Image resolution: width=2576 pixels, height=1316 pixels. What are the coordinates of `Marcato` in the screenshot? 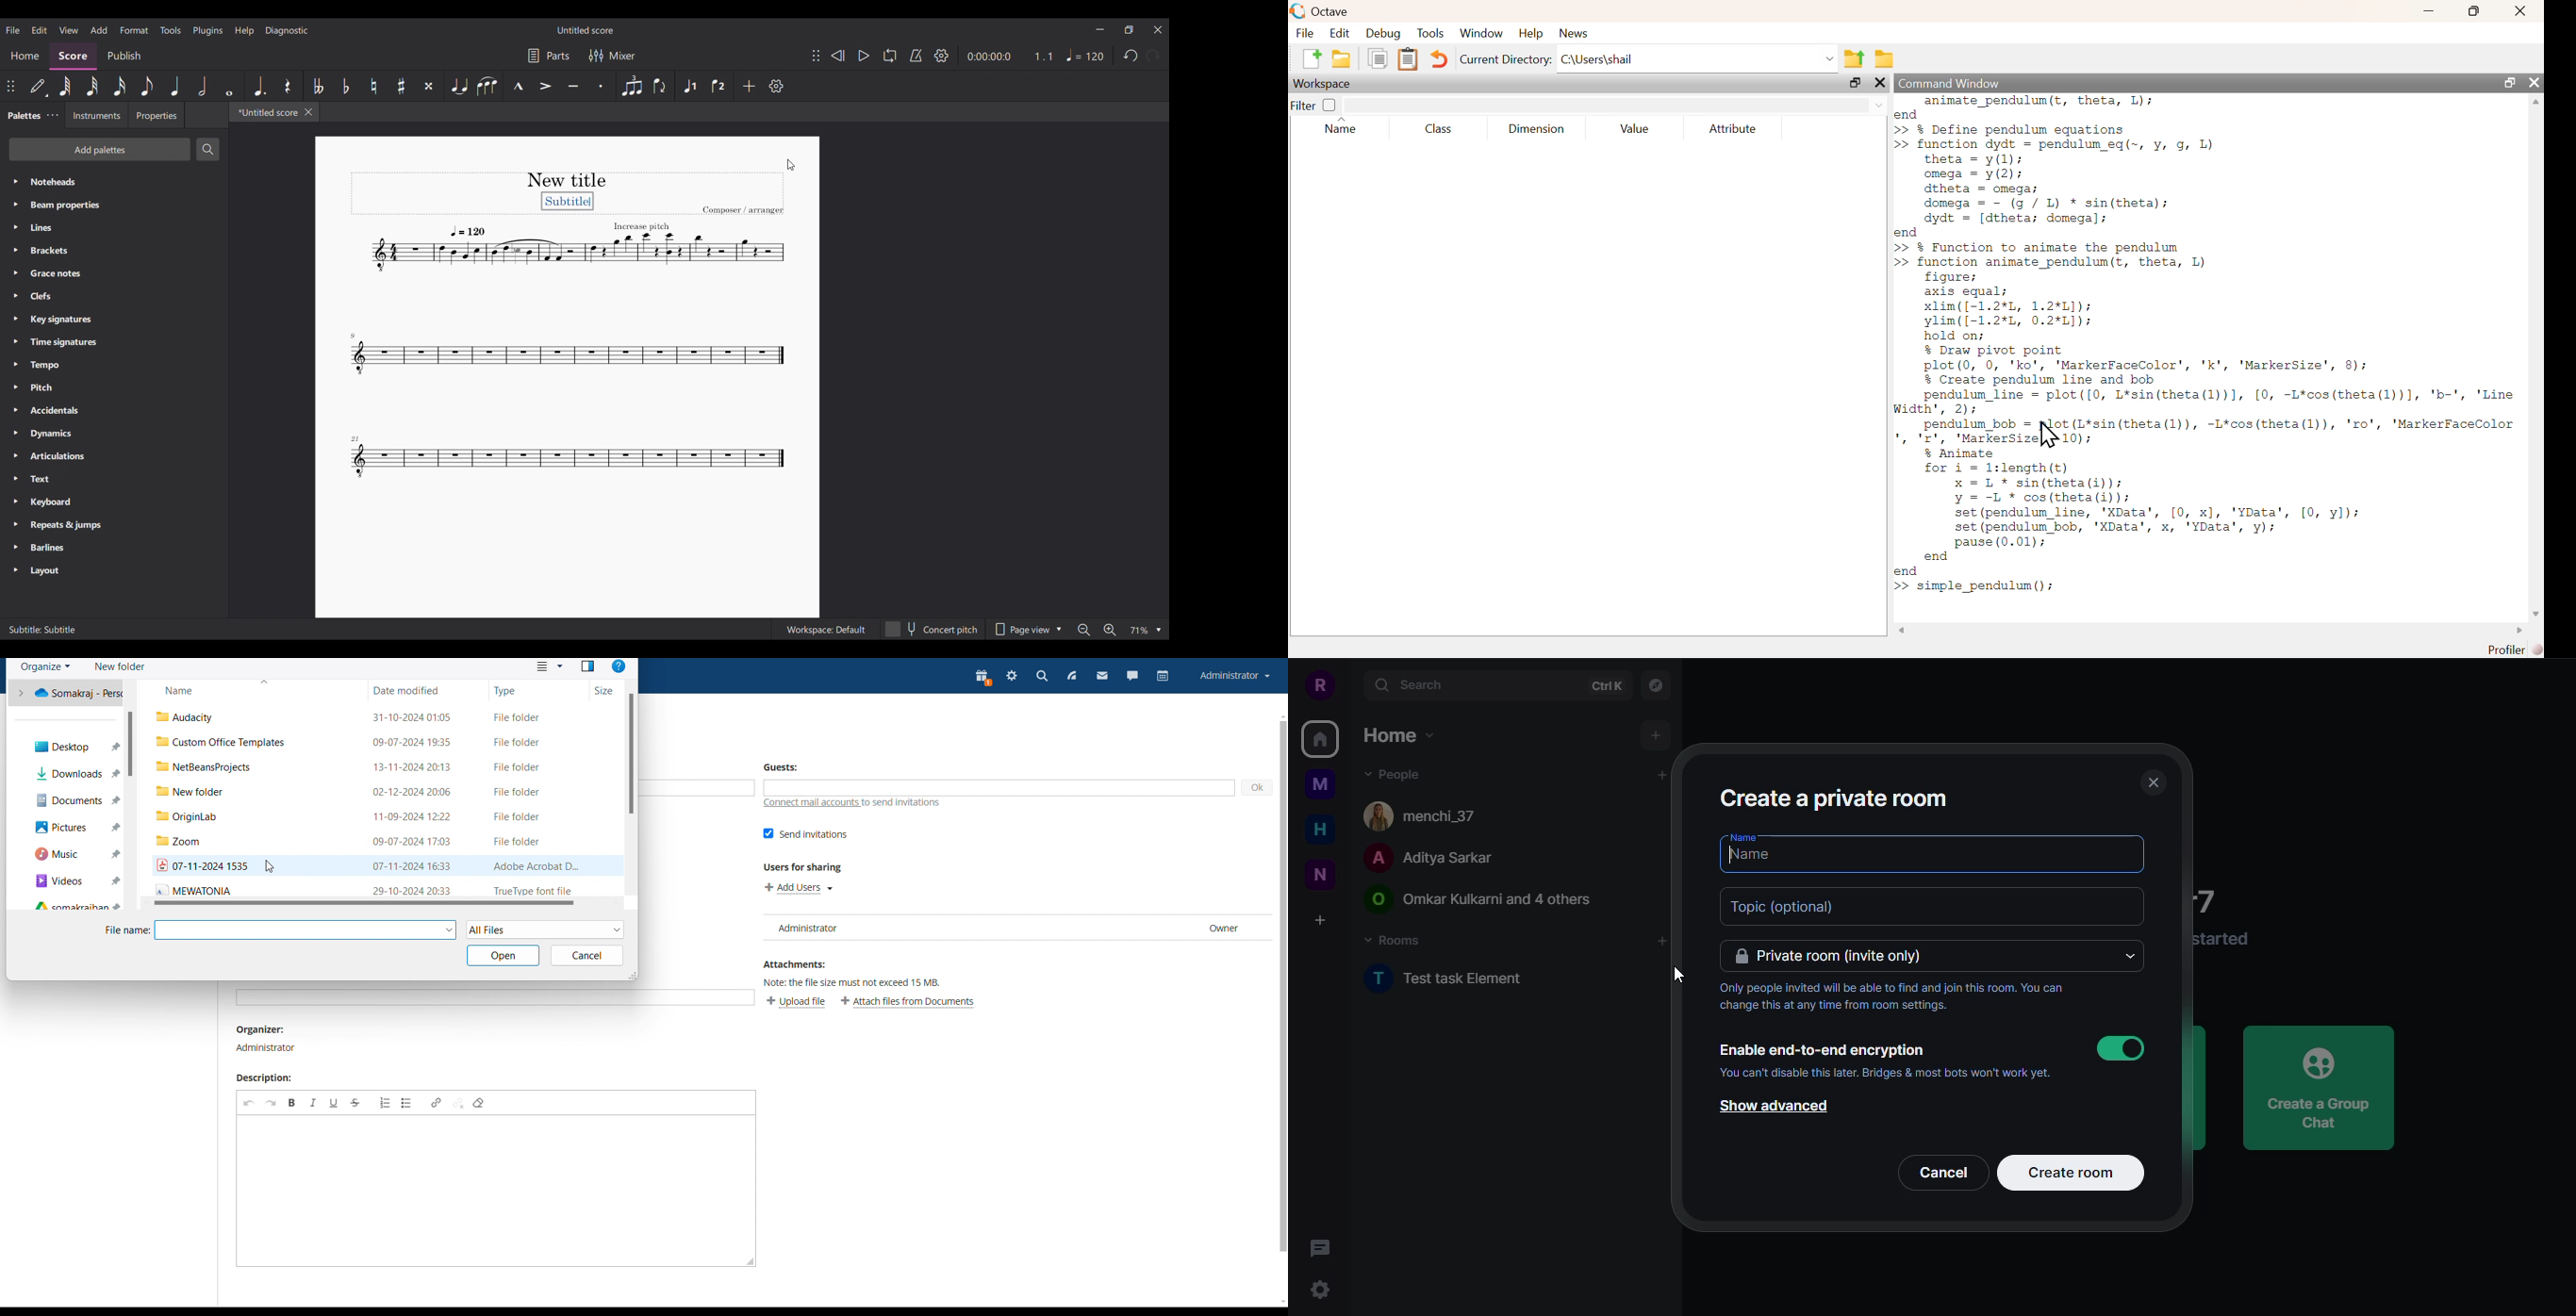 It's located at (519, 87).